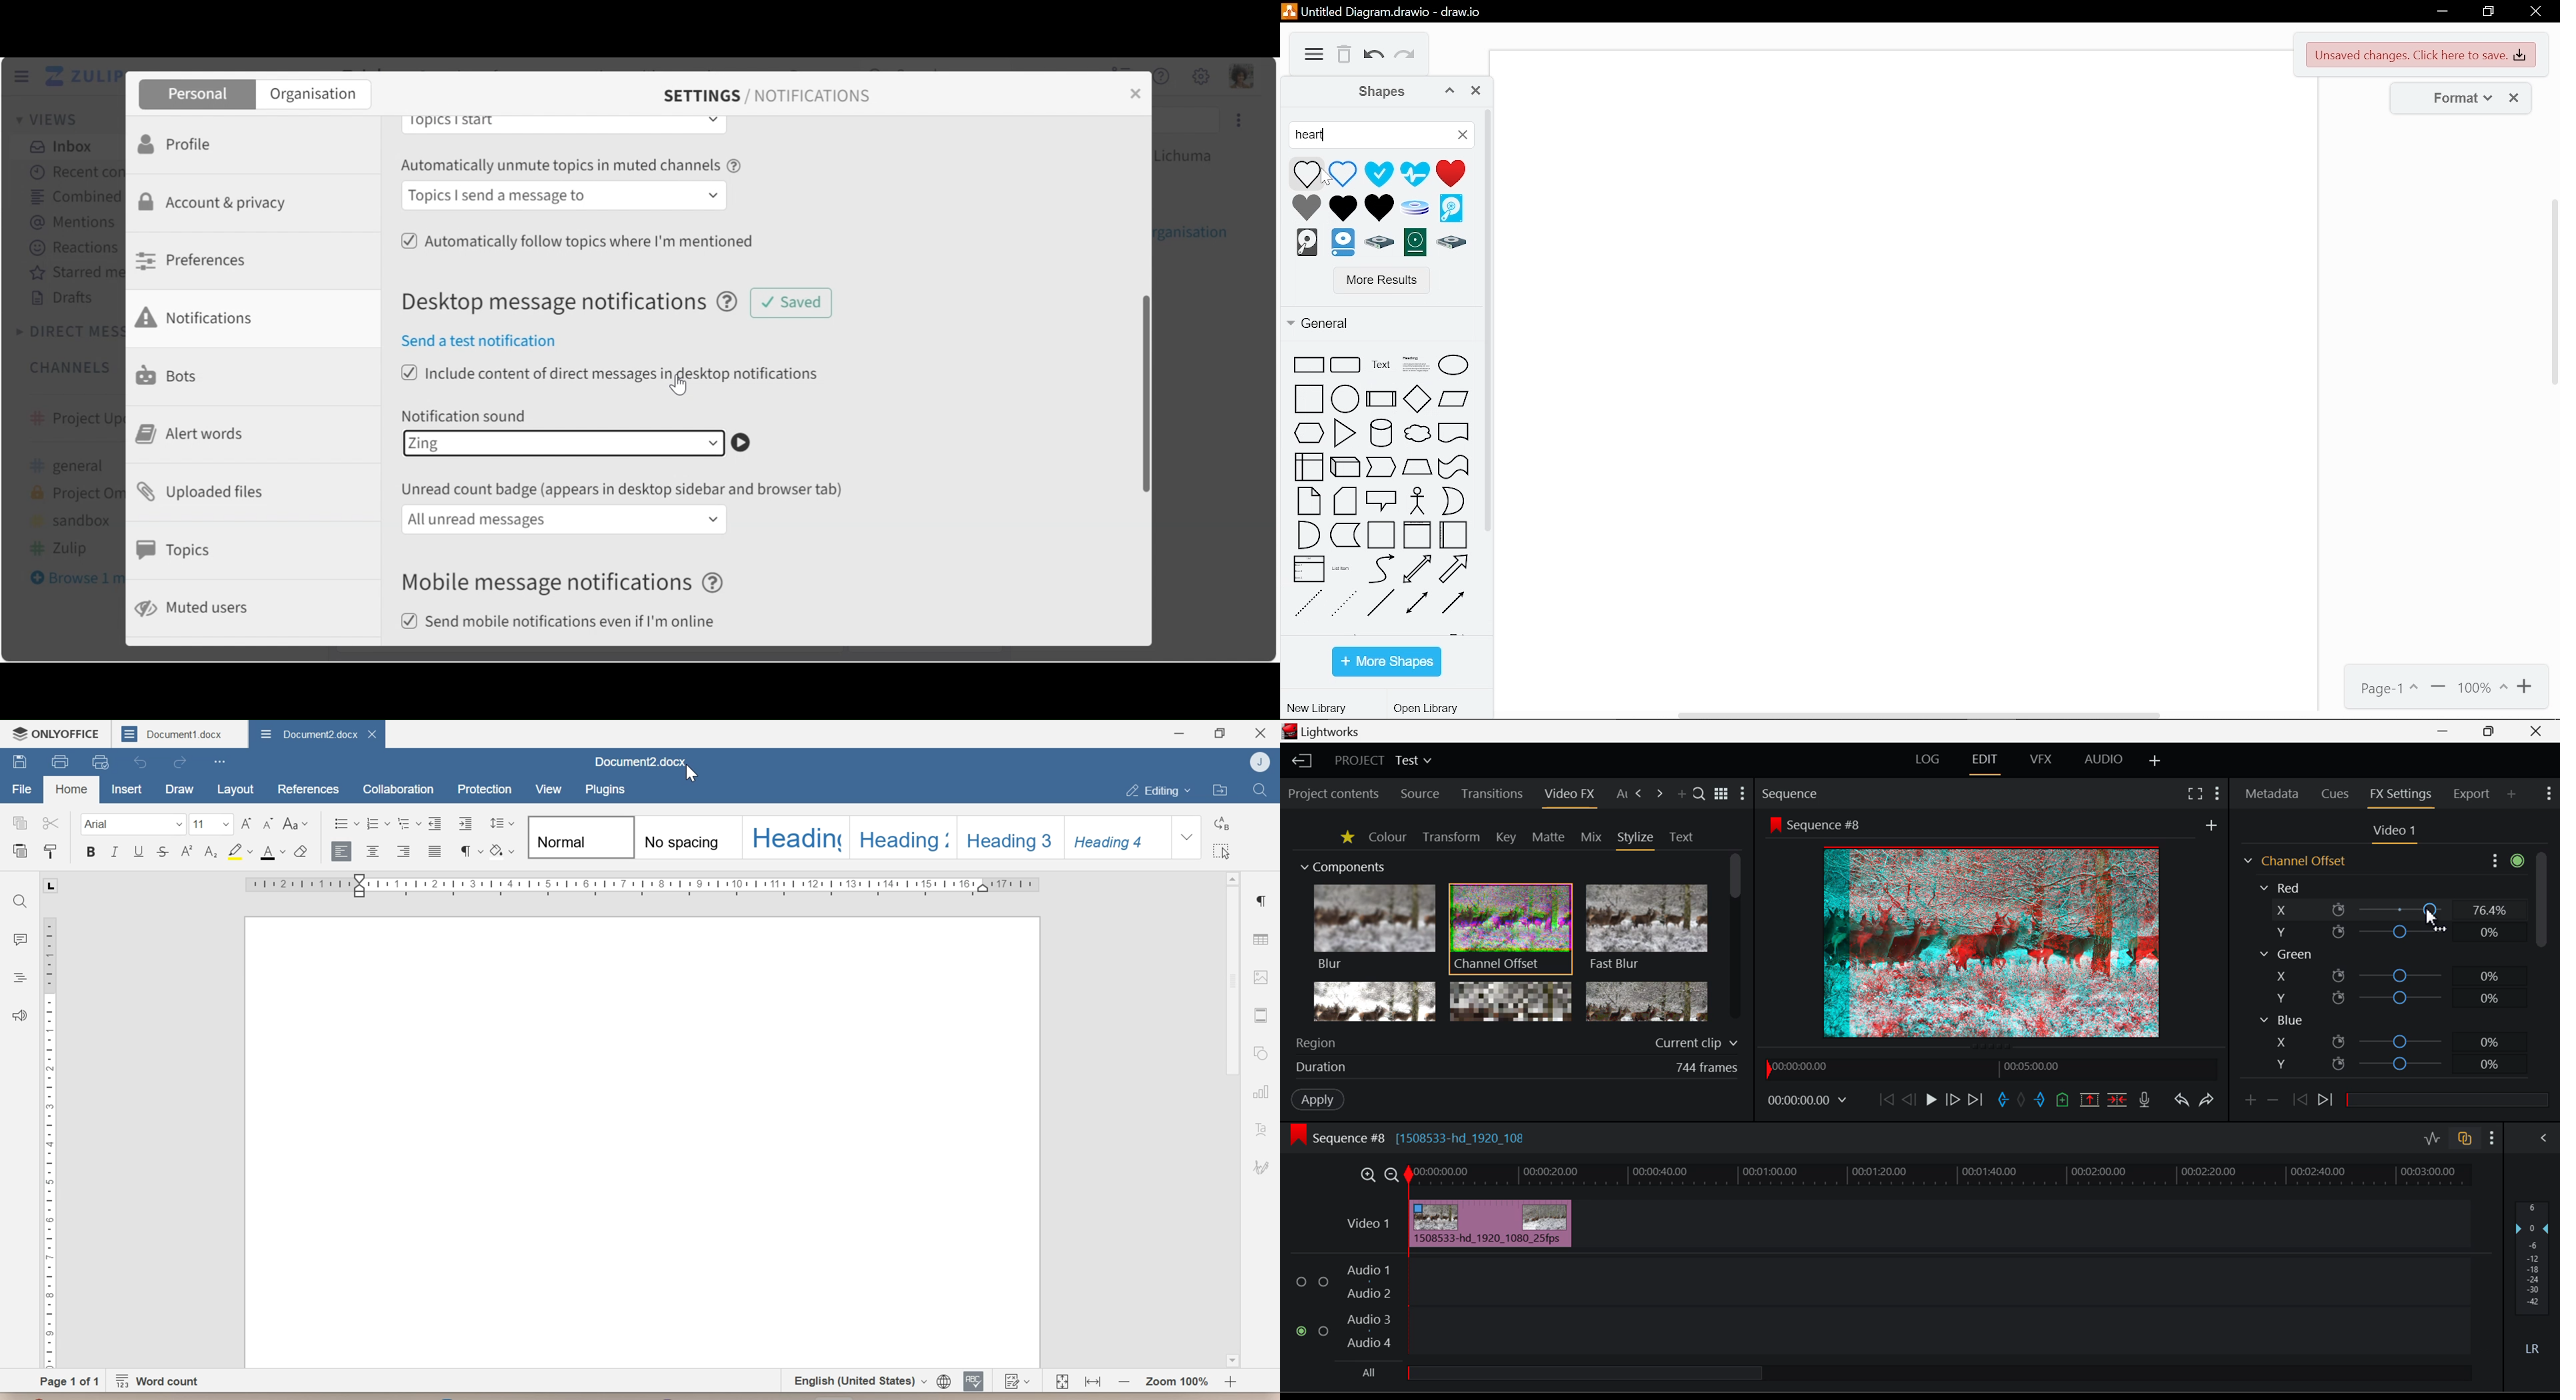 This screenshot has width=2576, height=1400. Describe the element at coordinates (170, 374) in the screenshot. I see `Bots` at that location.